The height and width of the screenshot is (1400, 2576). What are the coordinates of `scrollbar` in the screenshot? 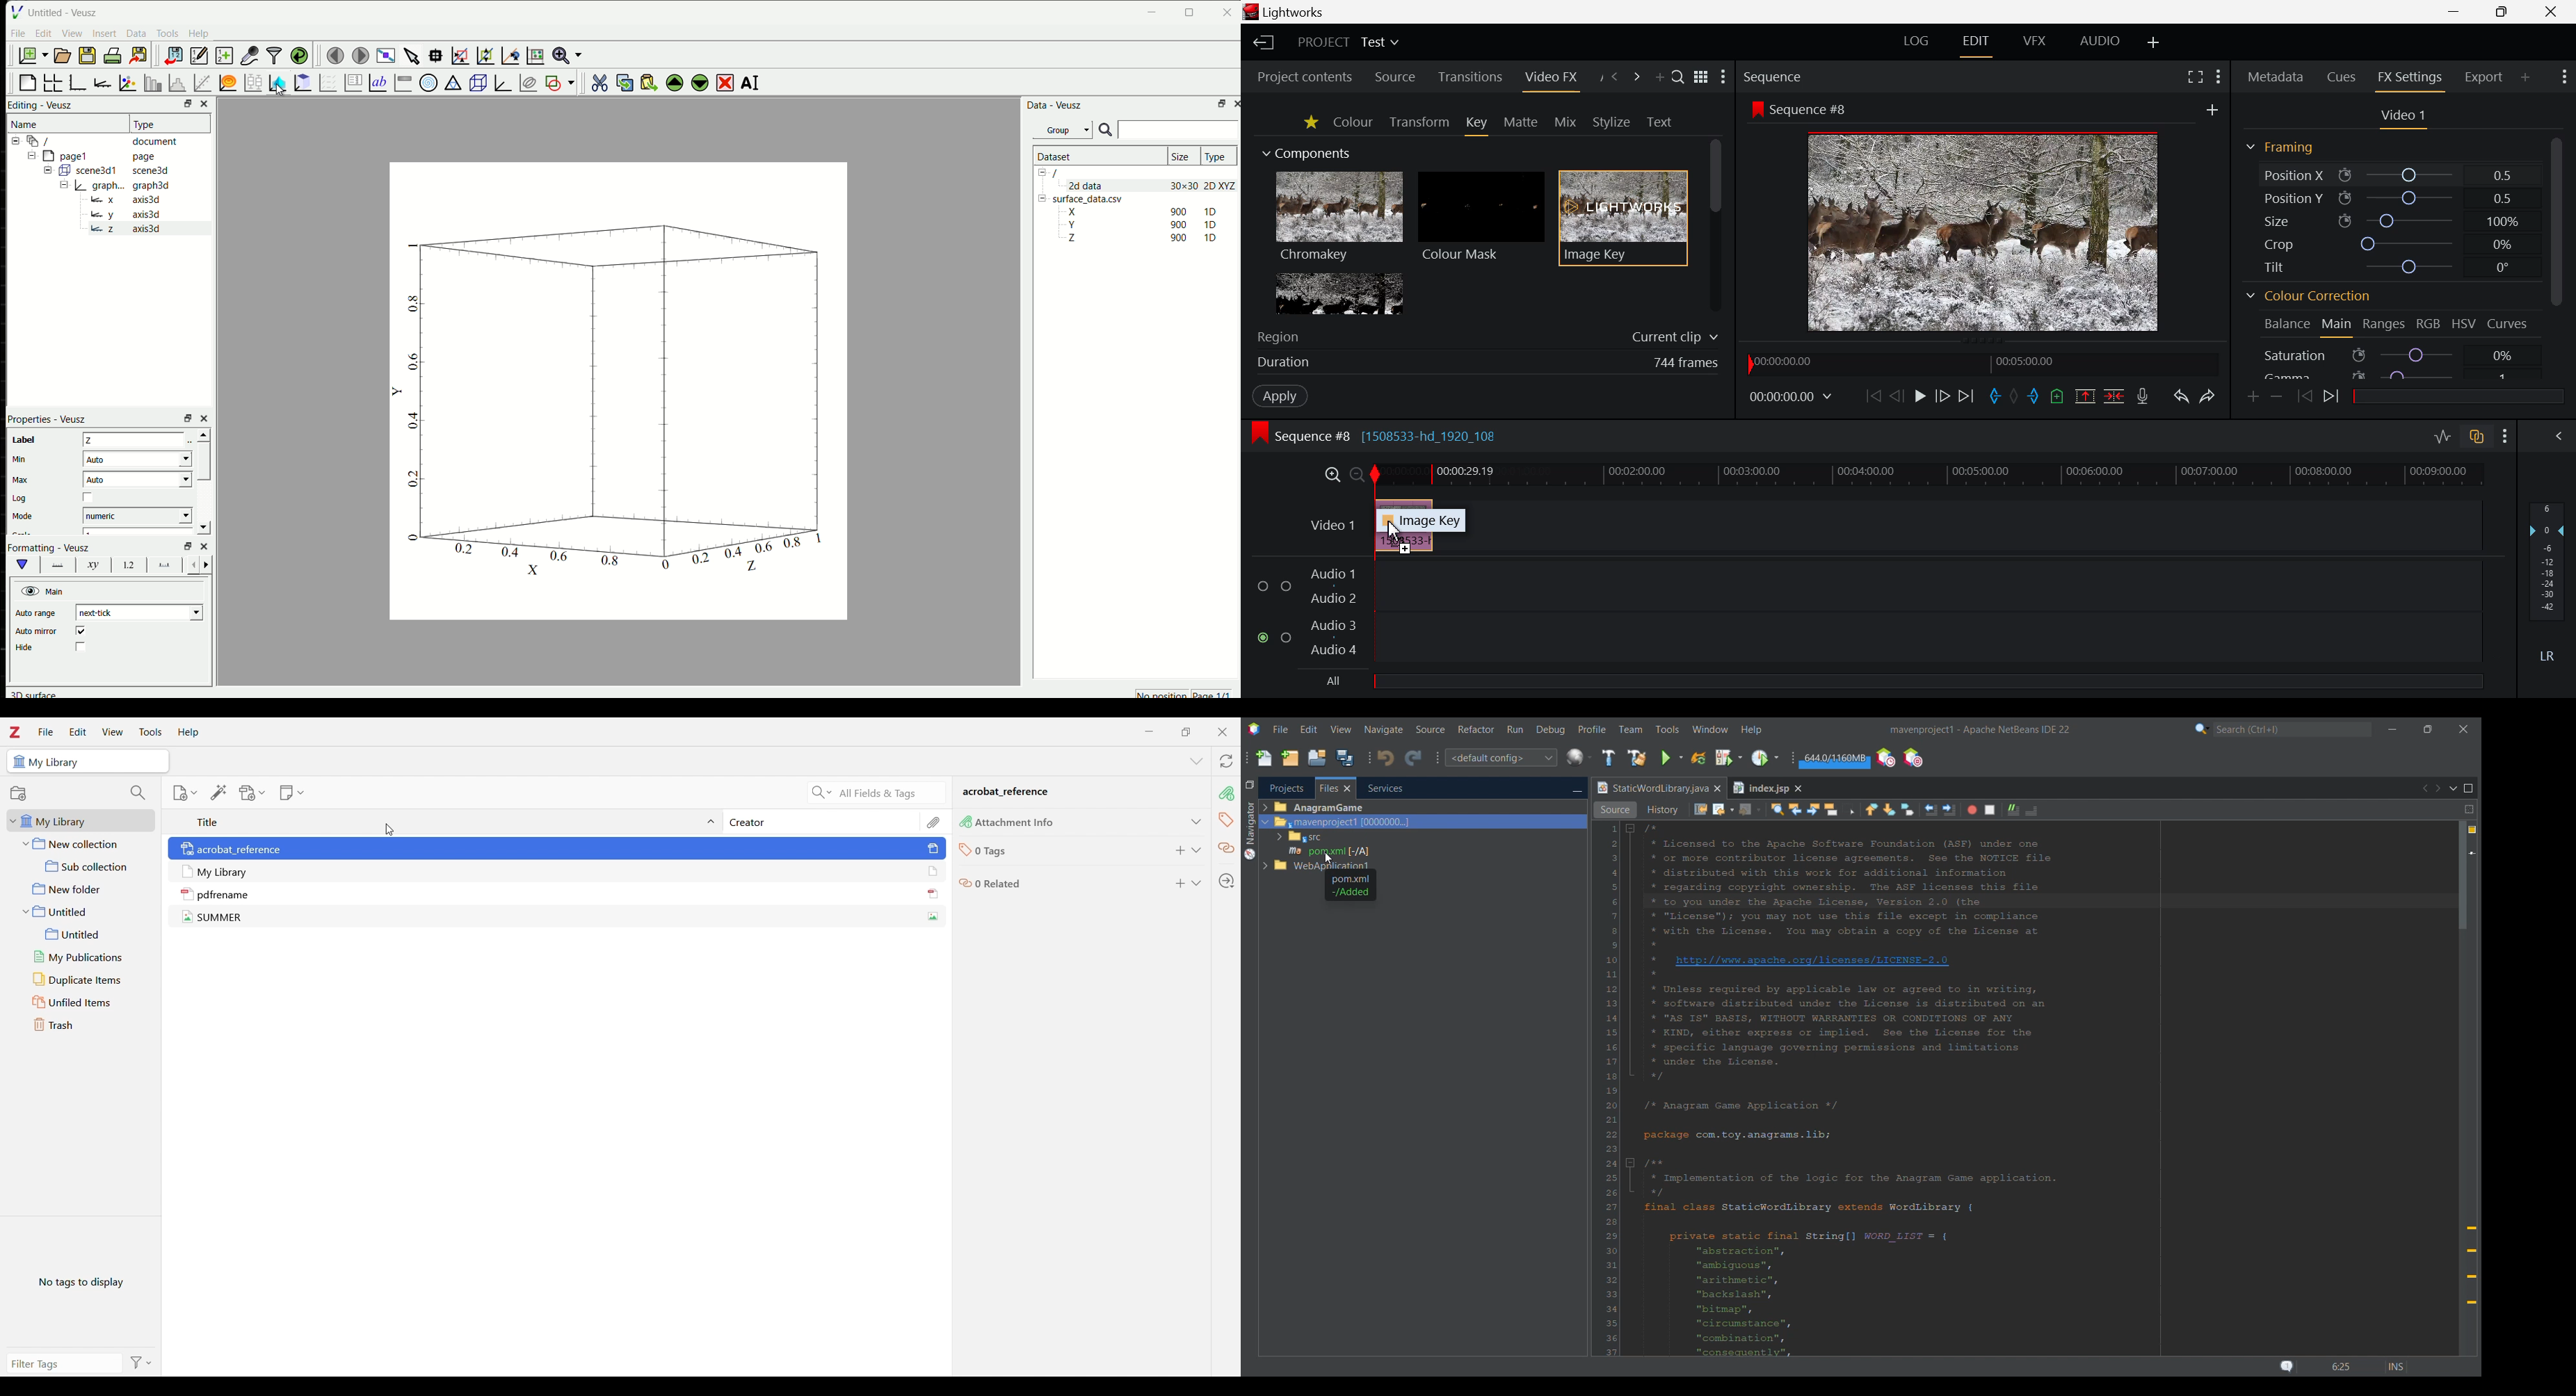 It's located at (204, 461).